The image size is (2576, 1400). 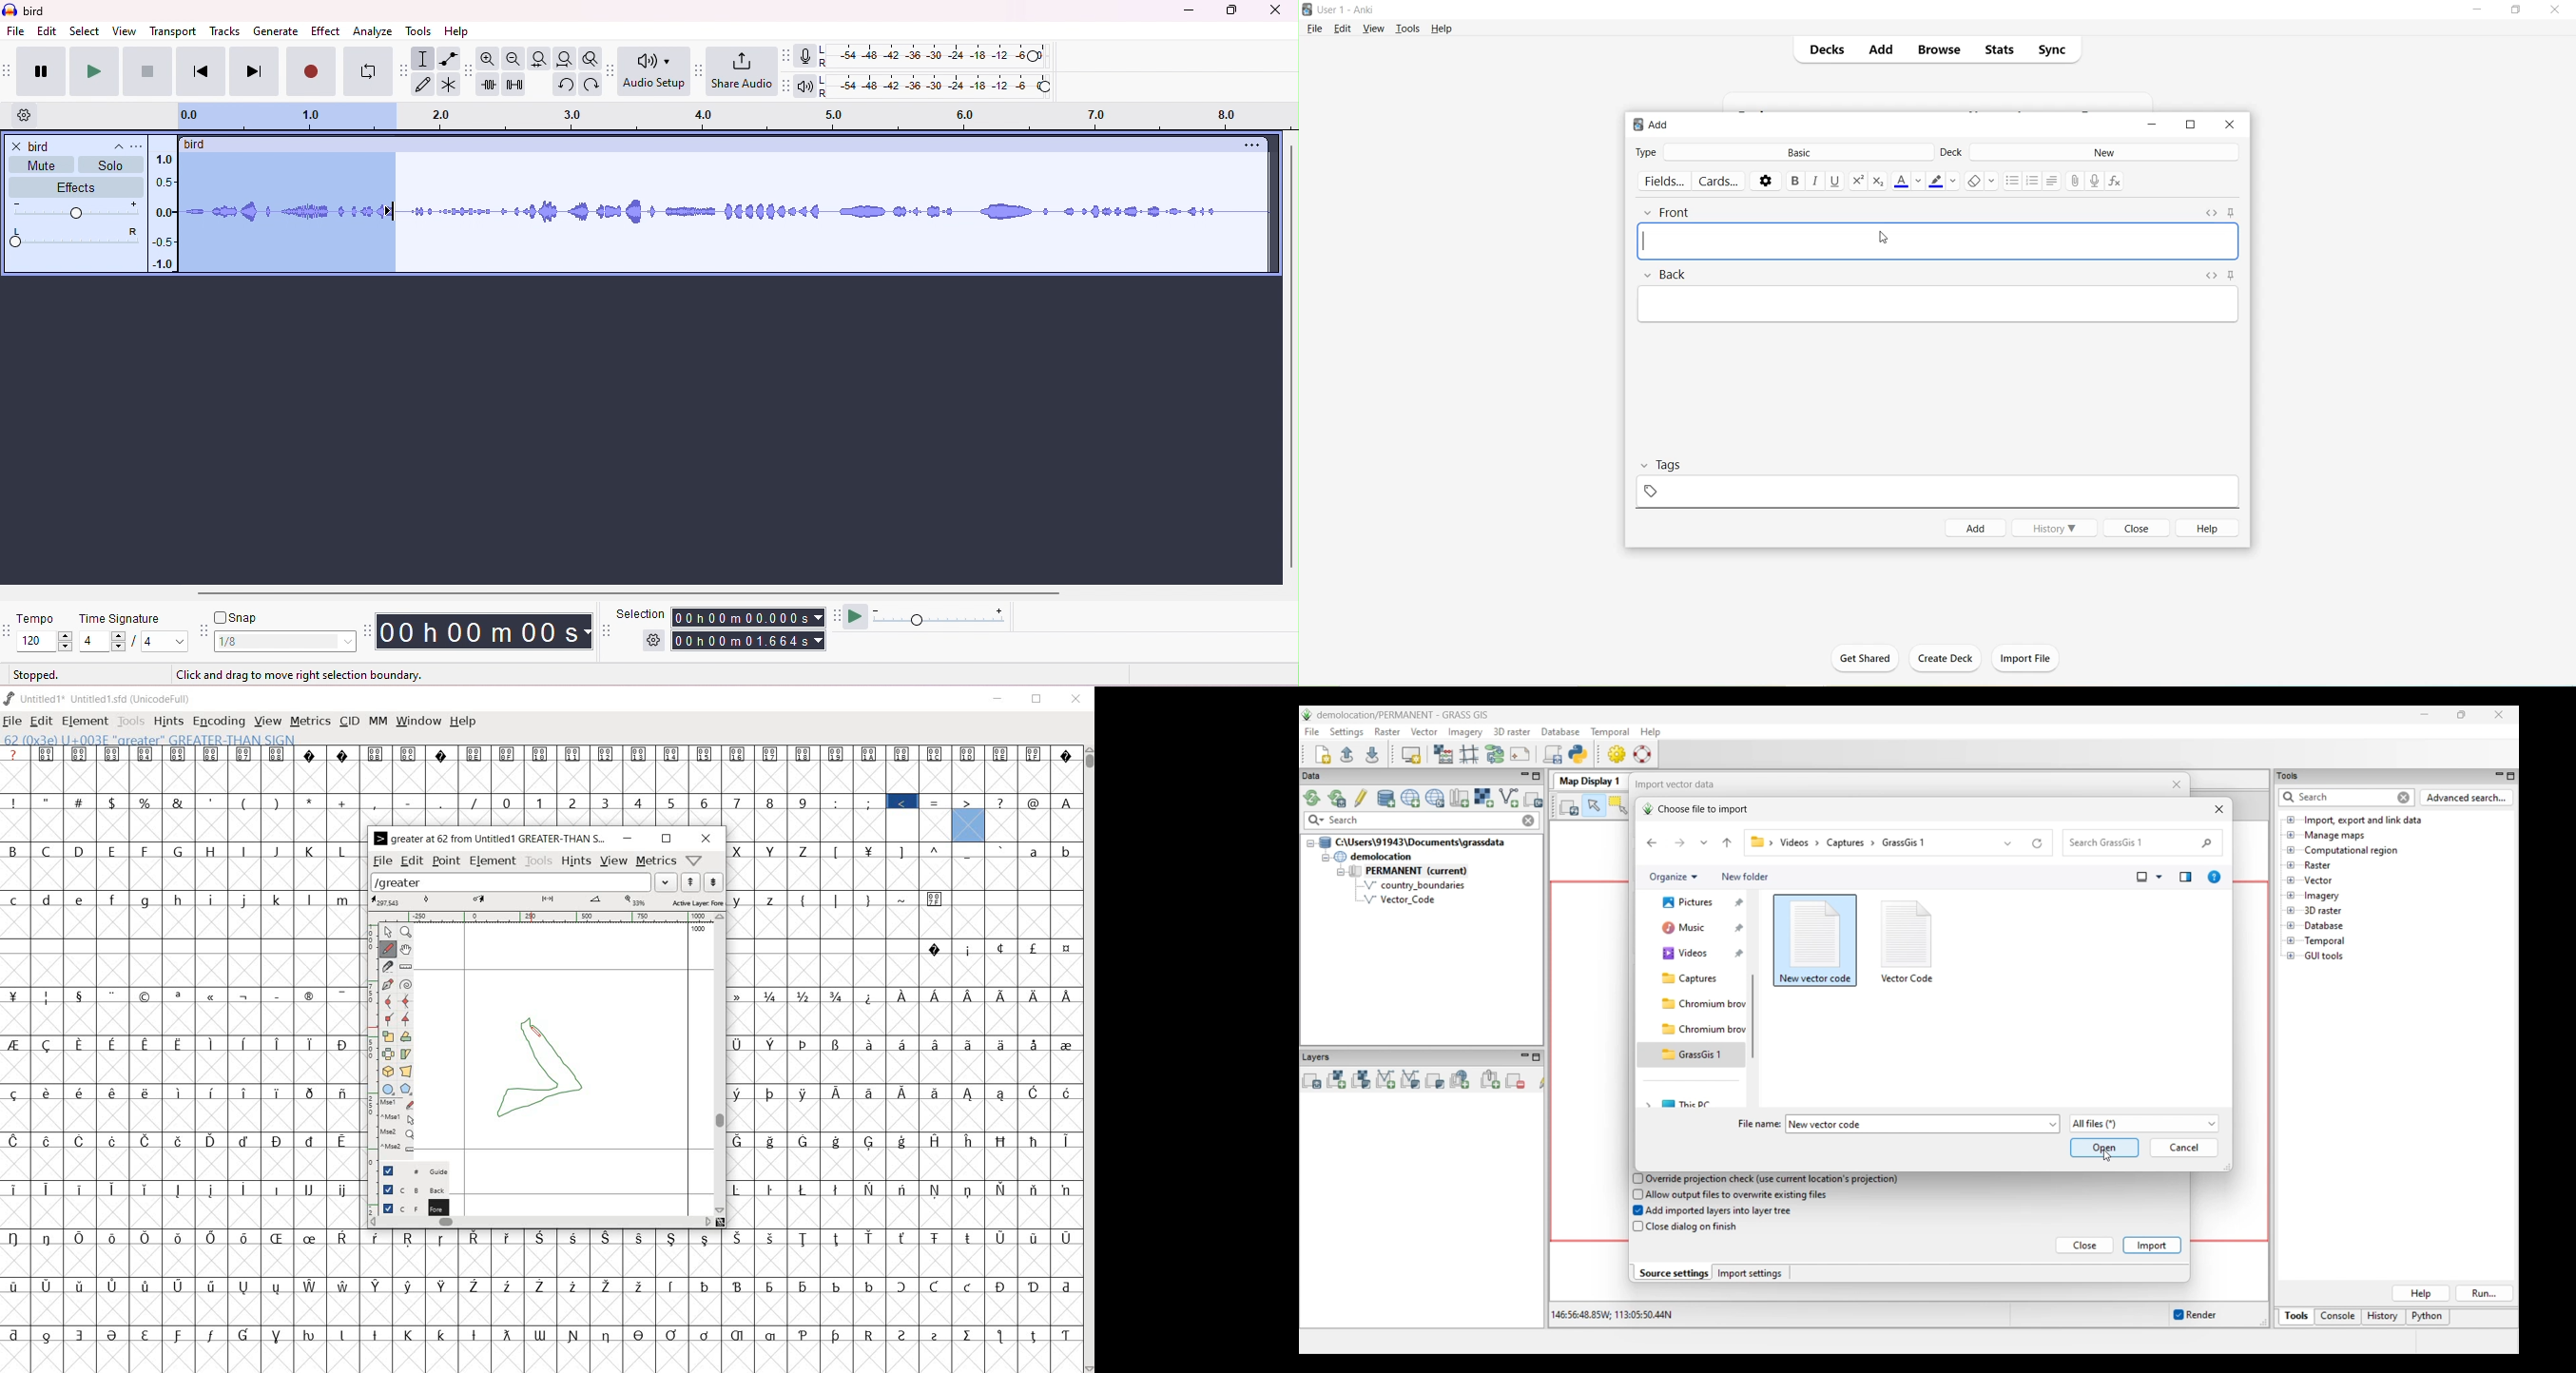 What do you see at coordinates (1796, 153) in the screenshot?
I see `Basic` at bounding box center [1796, 153].